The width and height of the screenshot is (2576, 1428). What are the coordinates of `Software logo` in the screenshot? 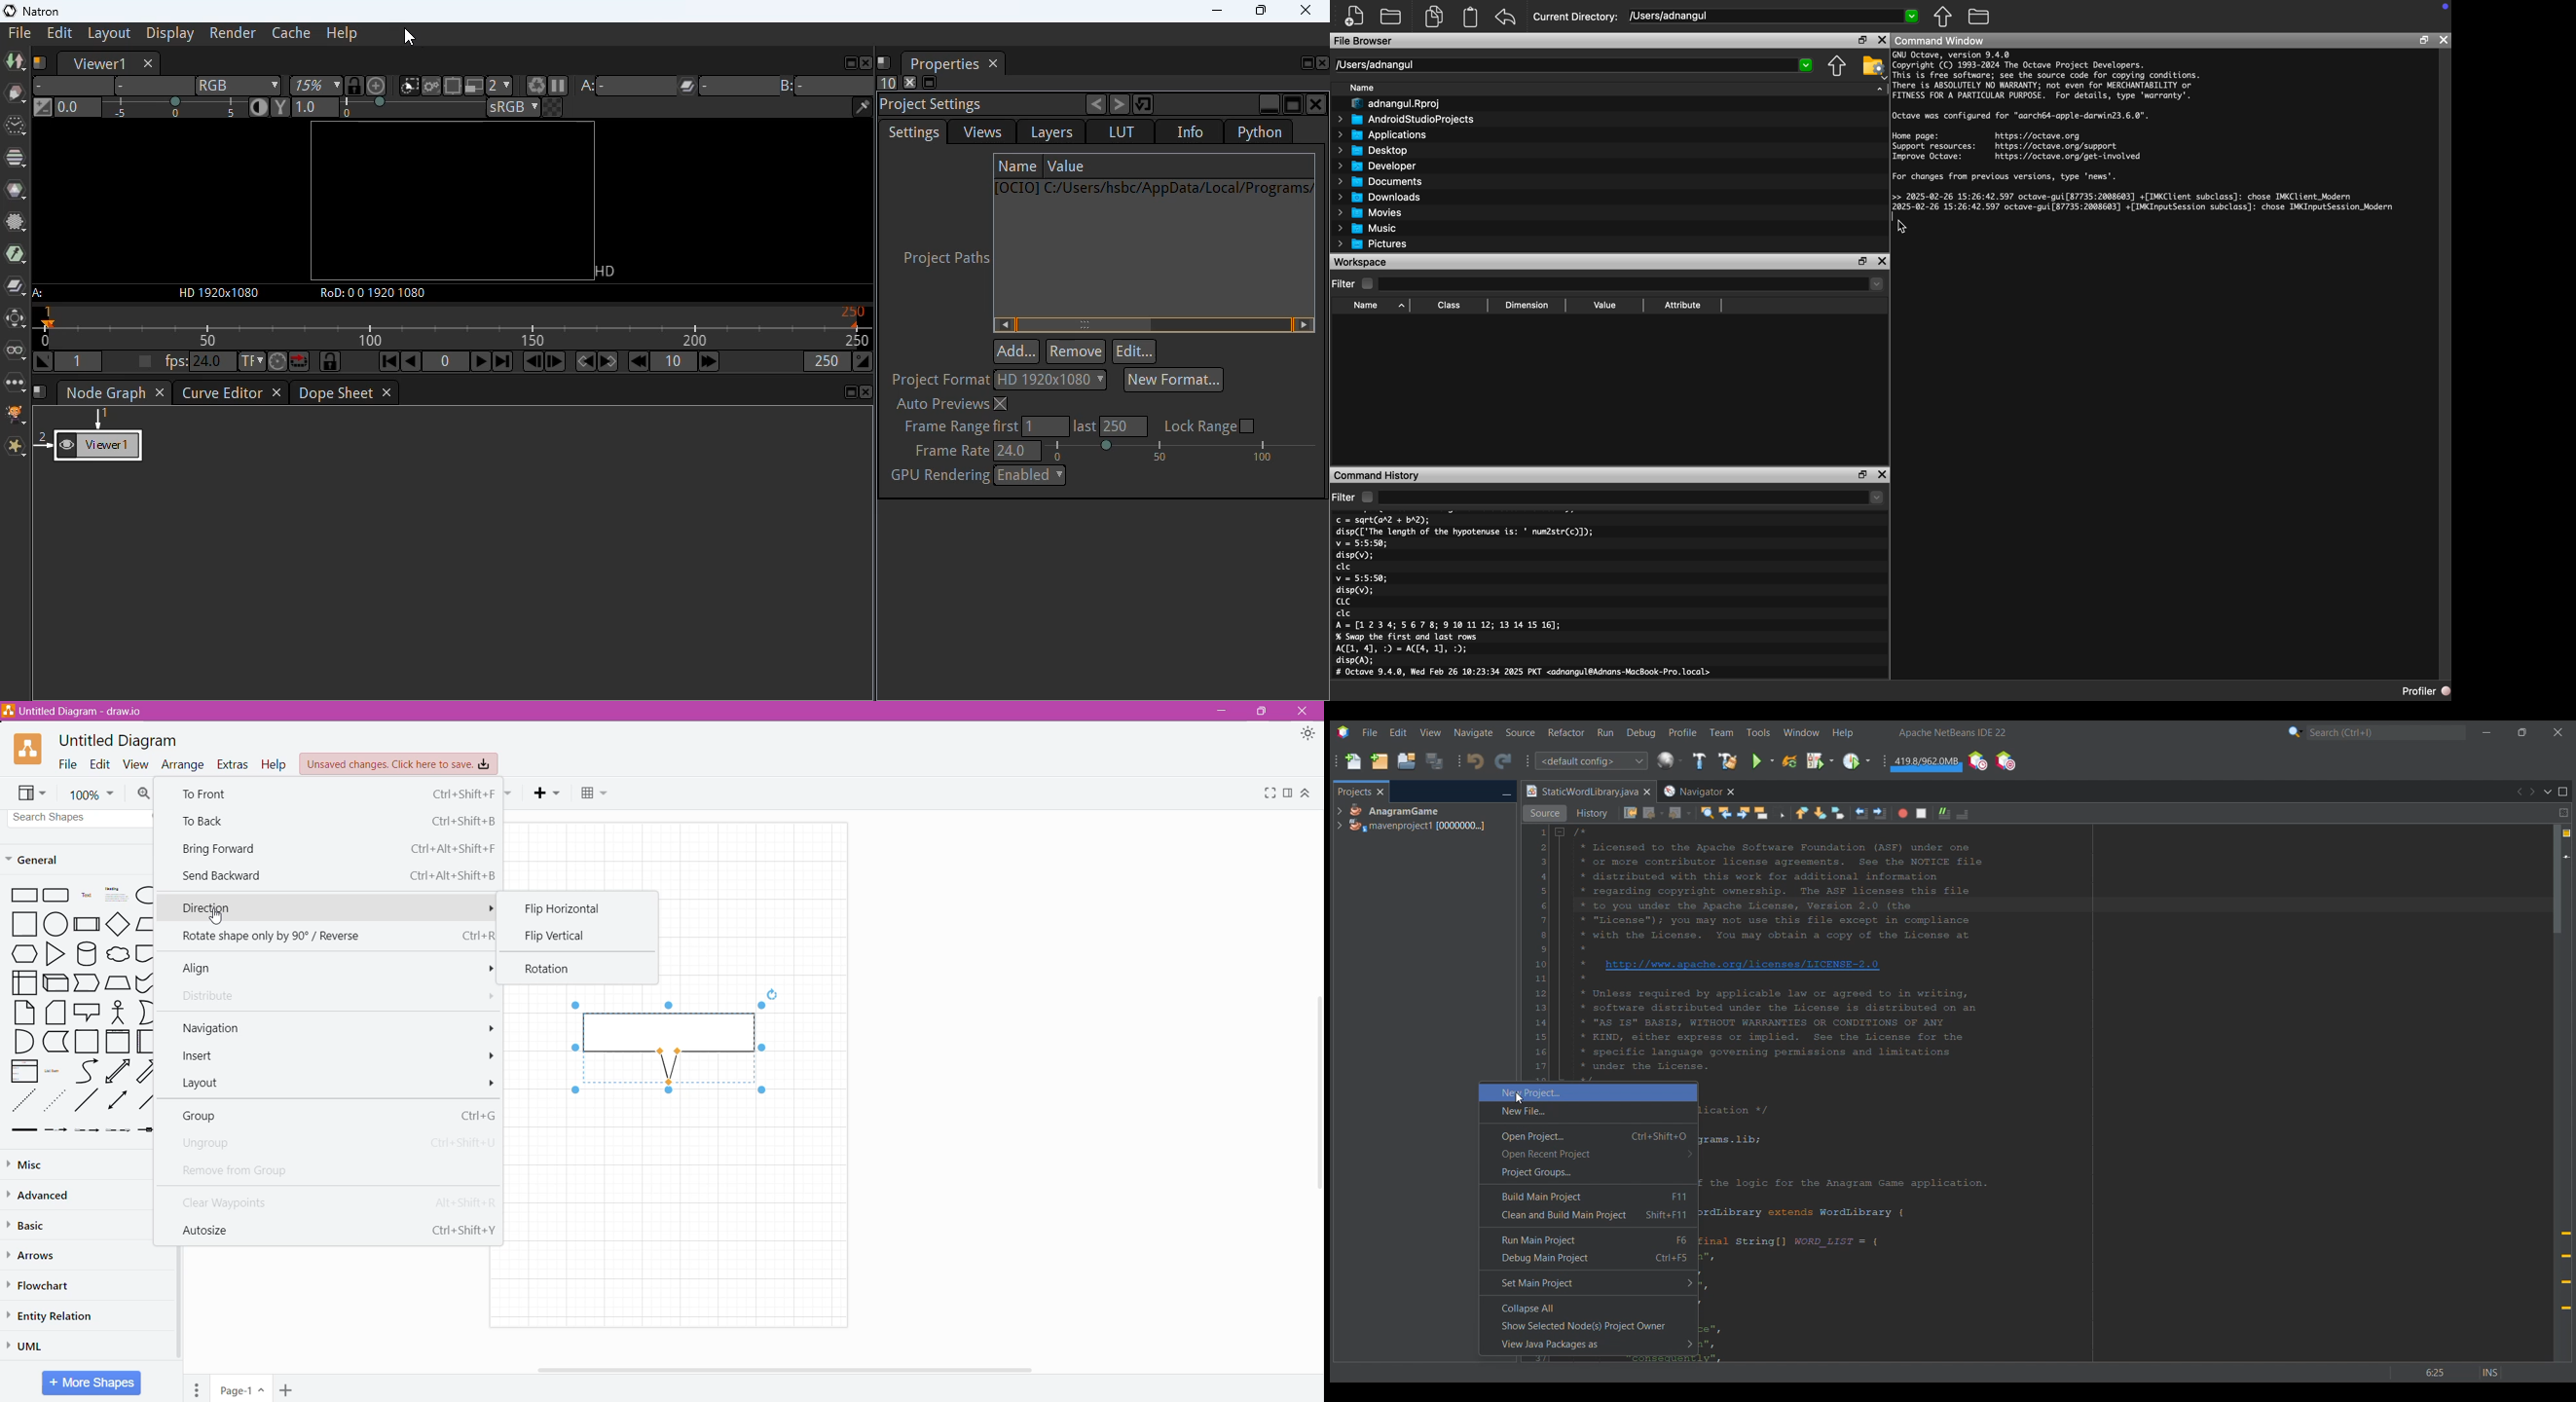 It's located at (1343, 732).